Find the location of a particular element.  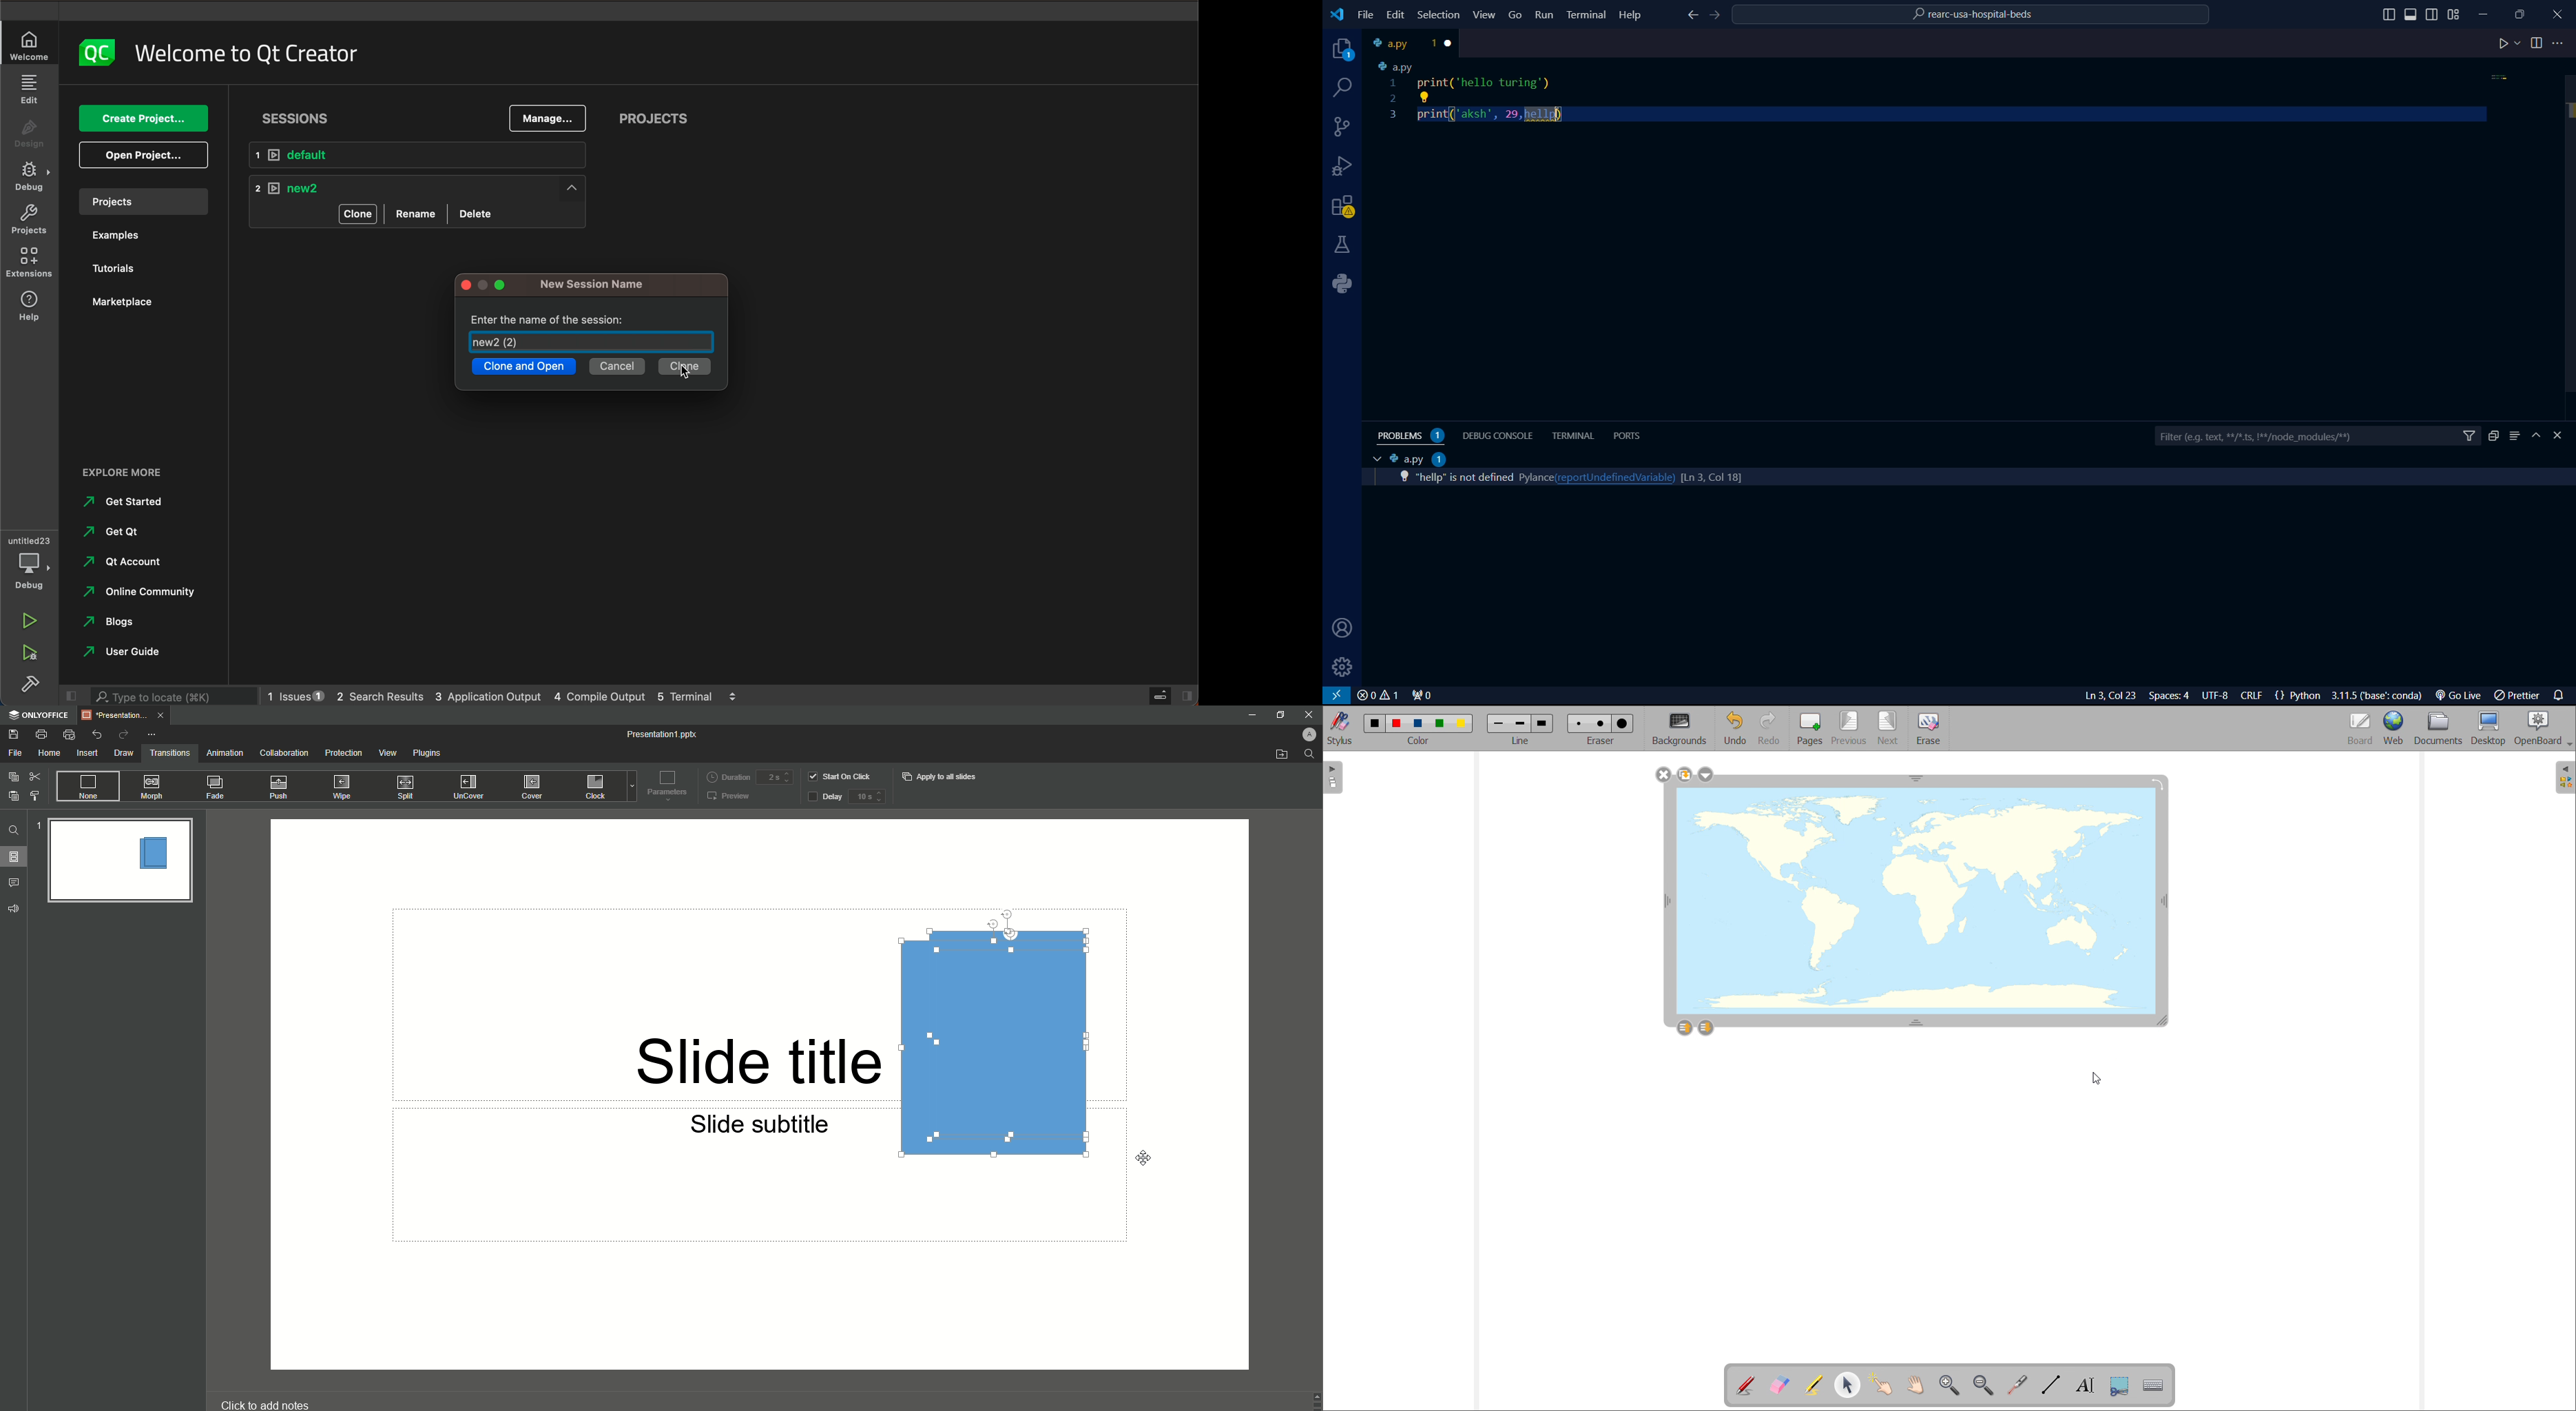

dropdown is located at coordinates (630, 788).